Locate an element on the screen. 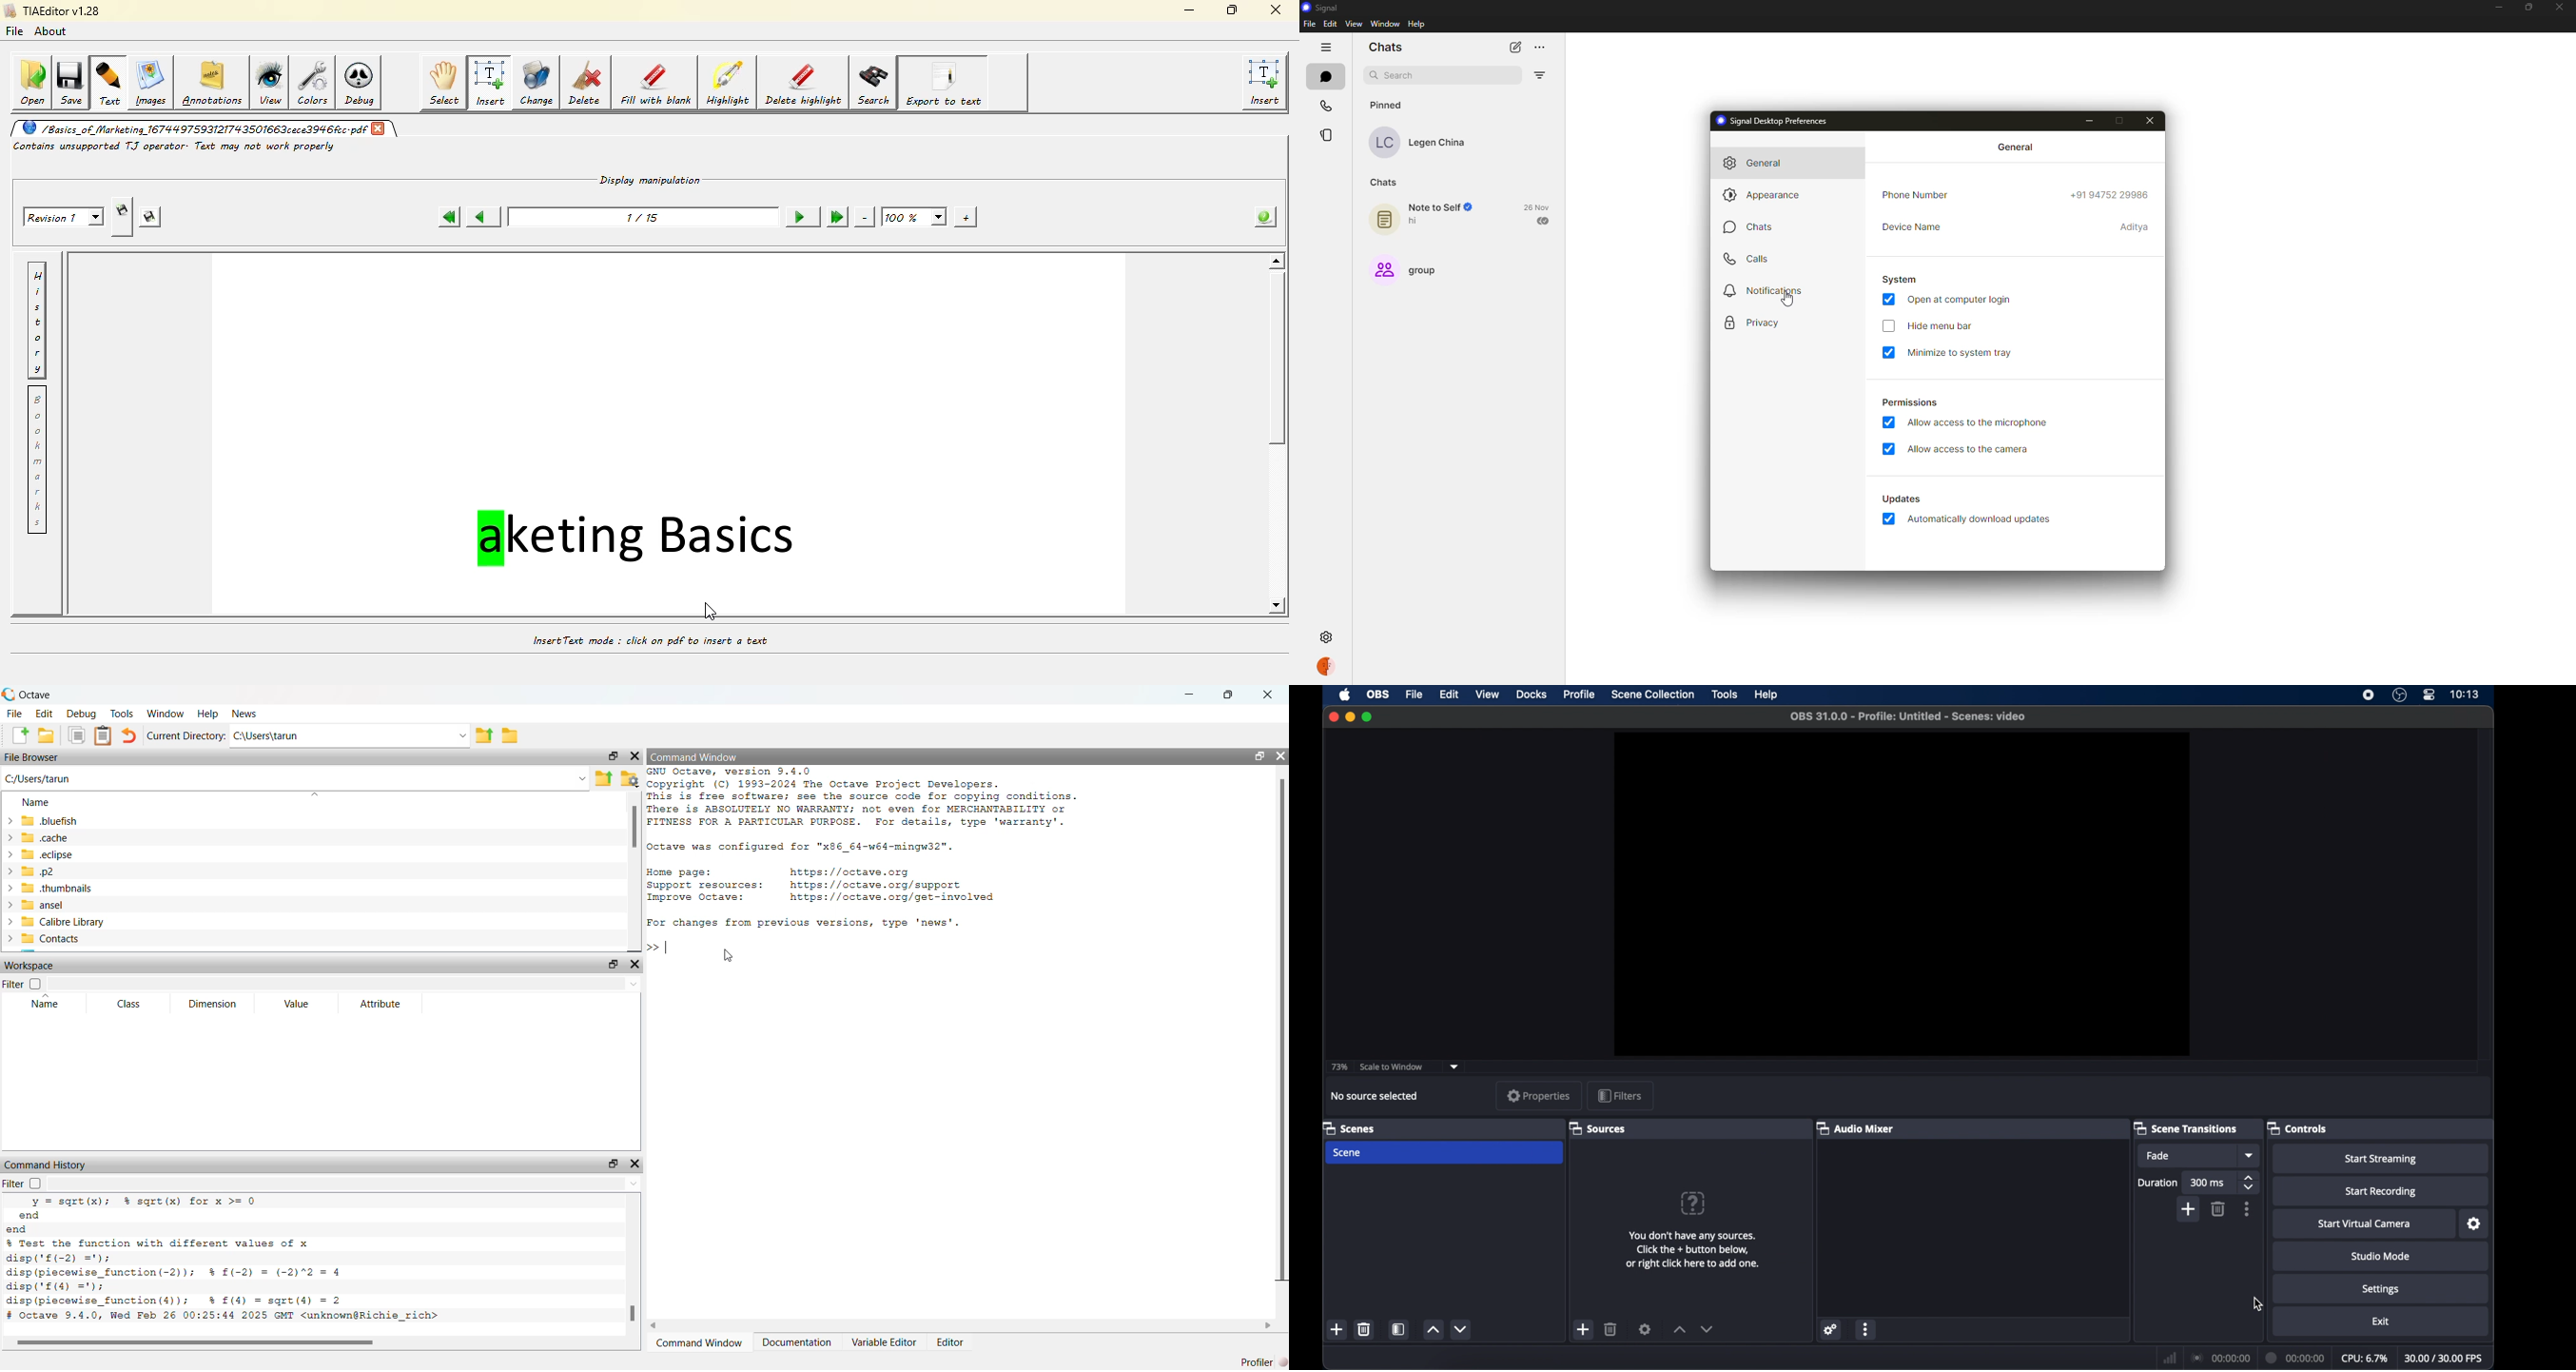  73% is located at coordinates (1340, 1067).